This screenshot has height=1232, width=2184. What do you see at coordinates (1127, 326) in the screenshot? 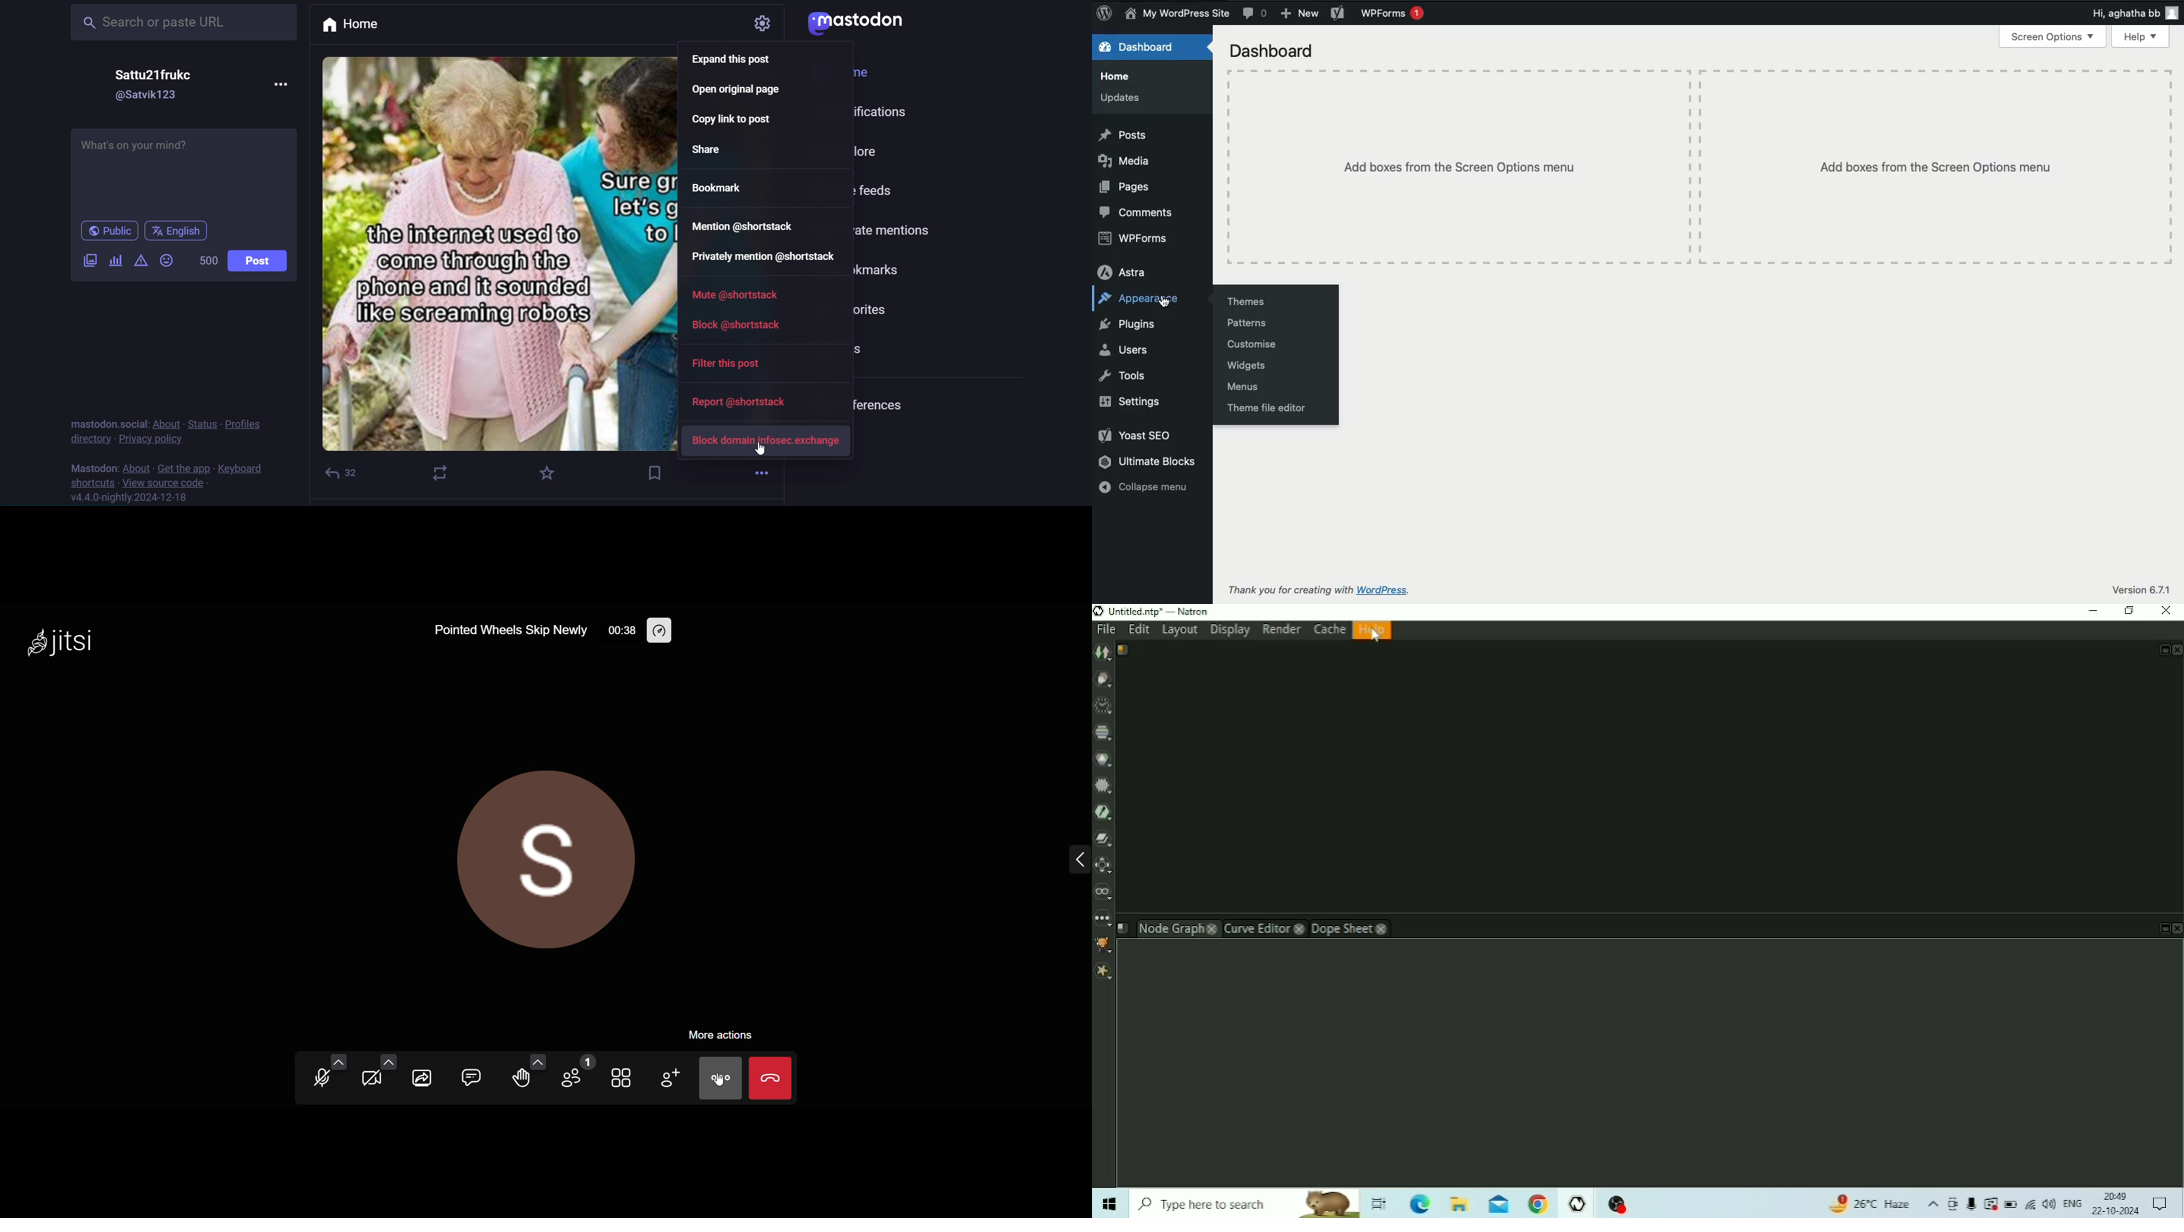
I see `Plugins` at bounding box center [1127, 326].